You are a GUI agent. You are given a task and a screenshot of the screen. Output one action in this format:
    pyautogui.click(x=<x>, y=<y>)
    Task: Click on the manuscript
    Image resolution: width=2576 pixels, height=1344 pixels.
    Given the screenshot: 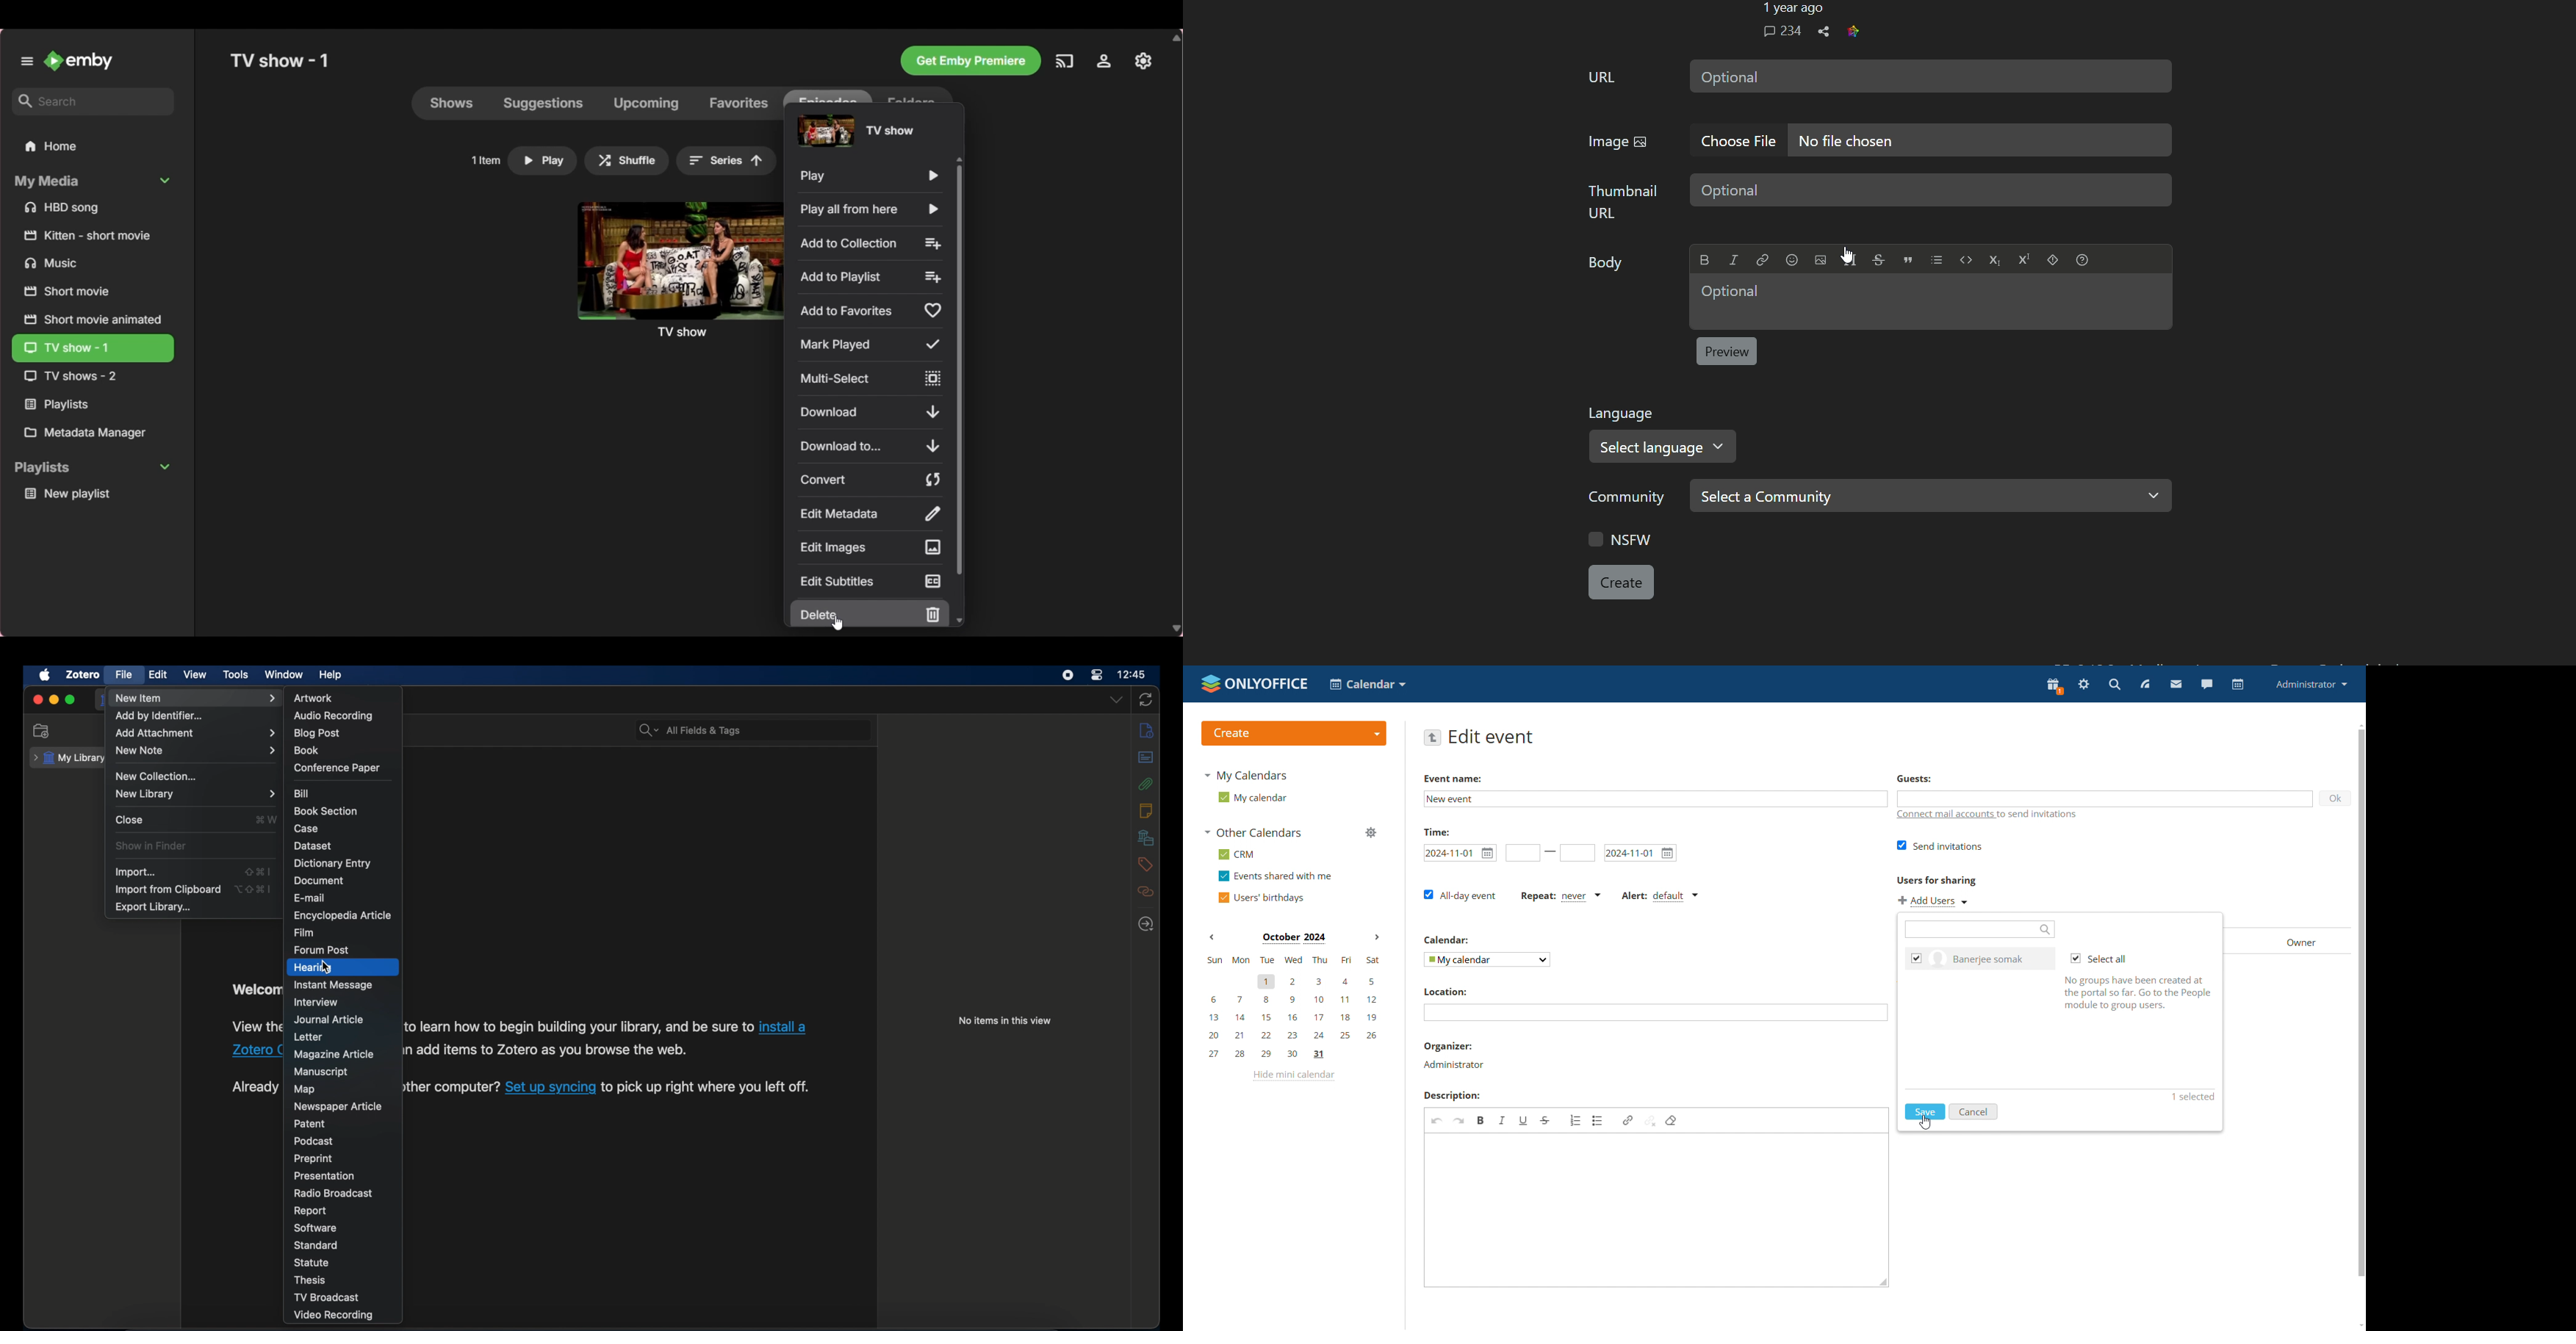 What is the action you would take?
    pyautogui.click(x=321, y=1072)
    